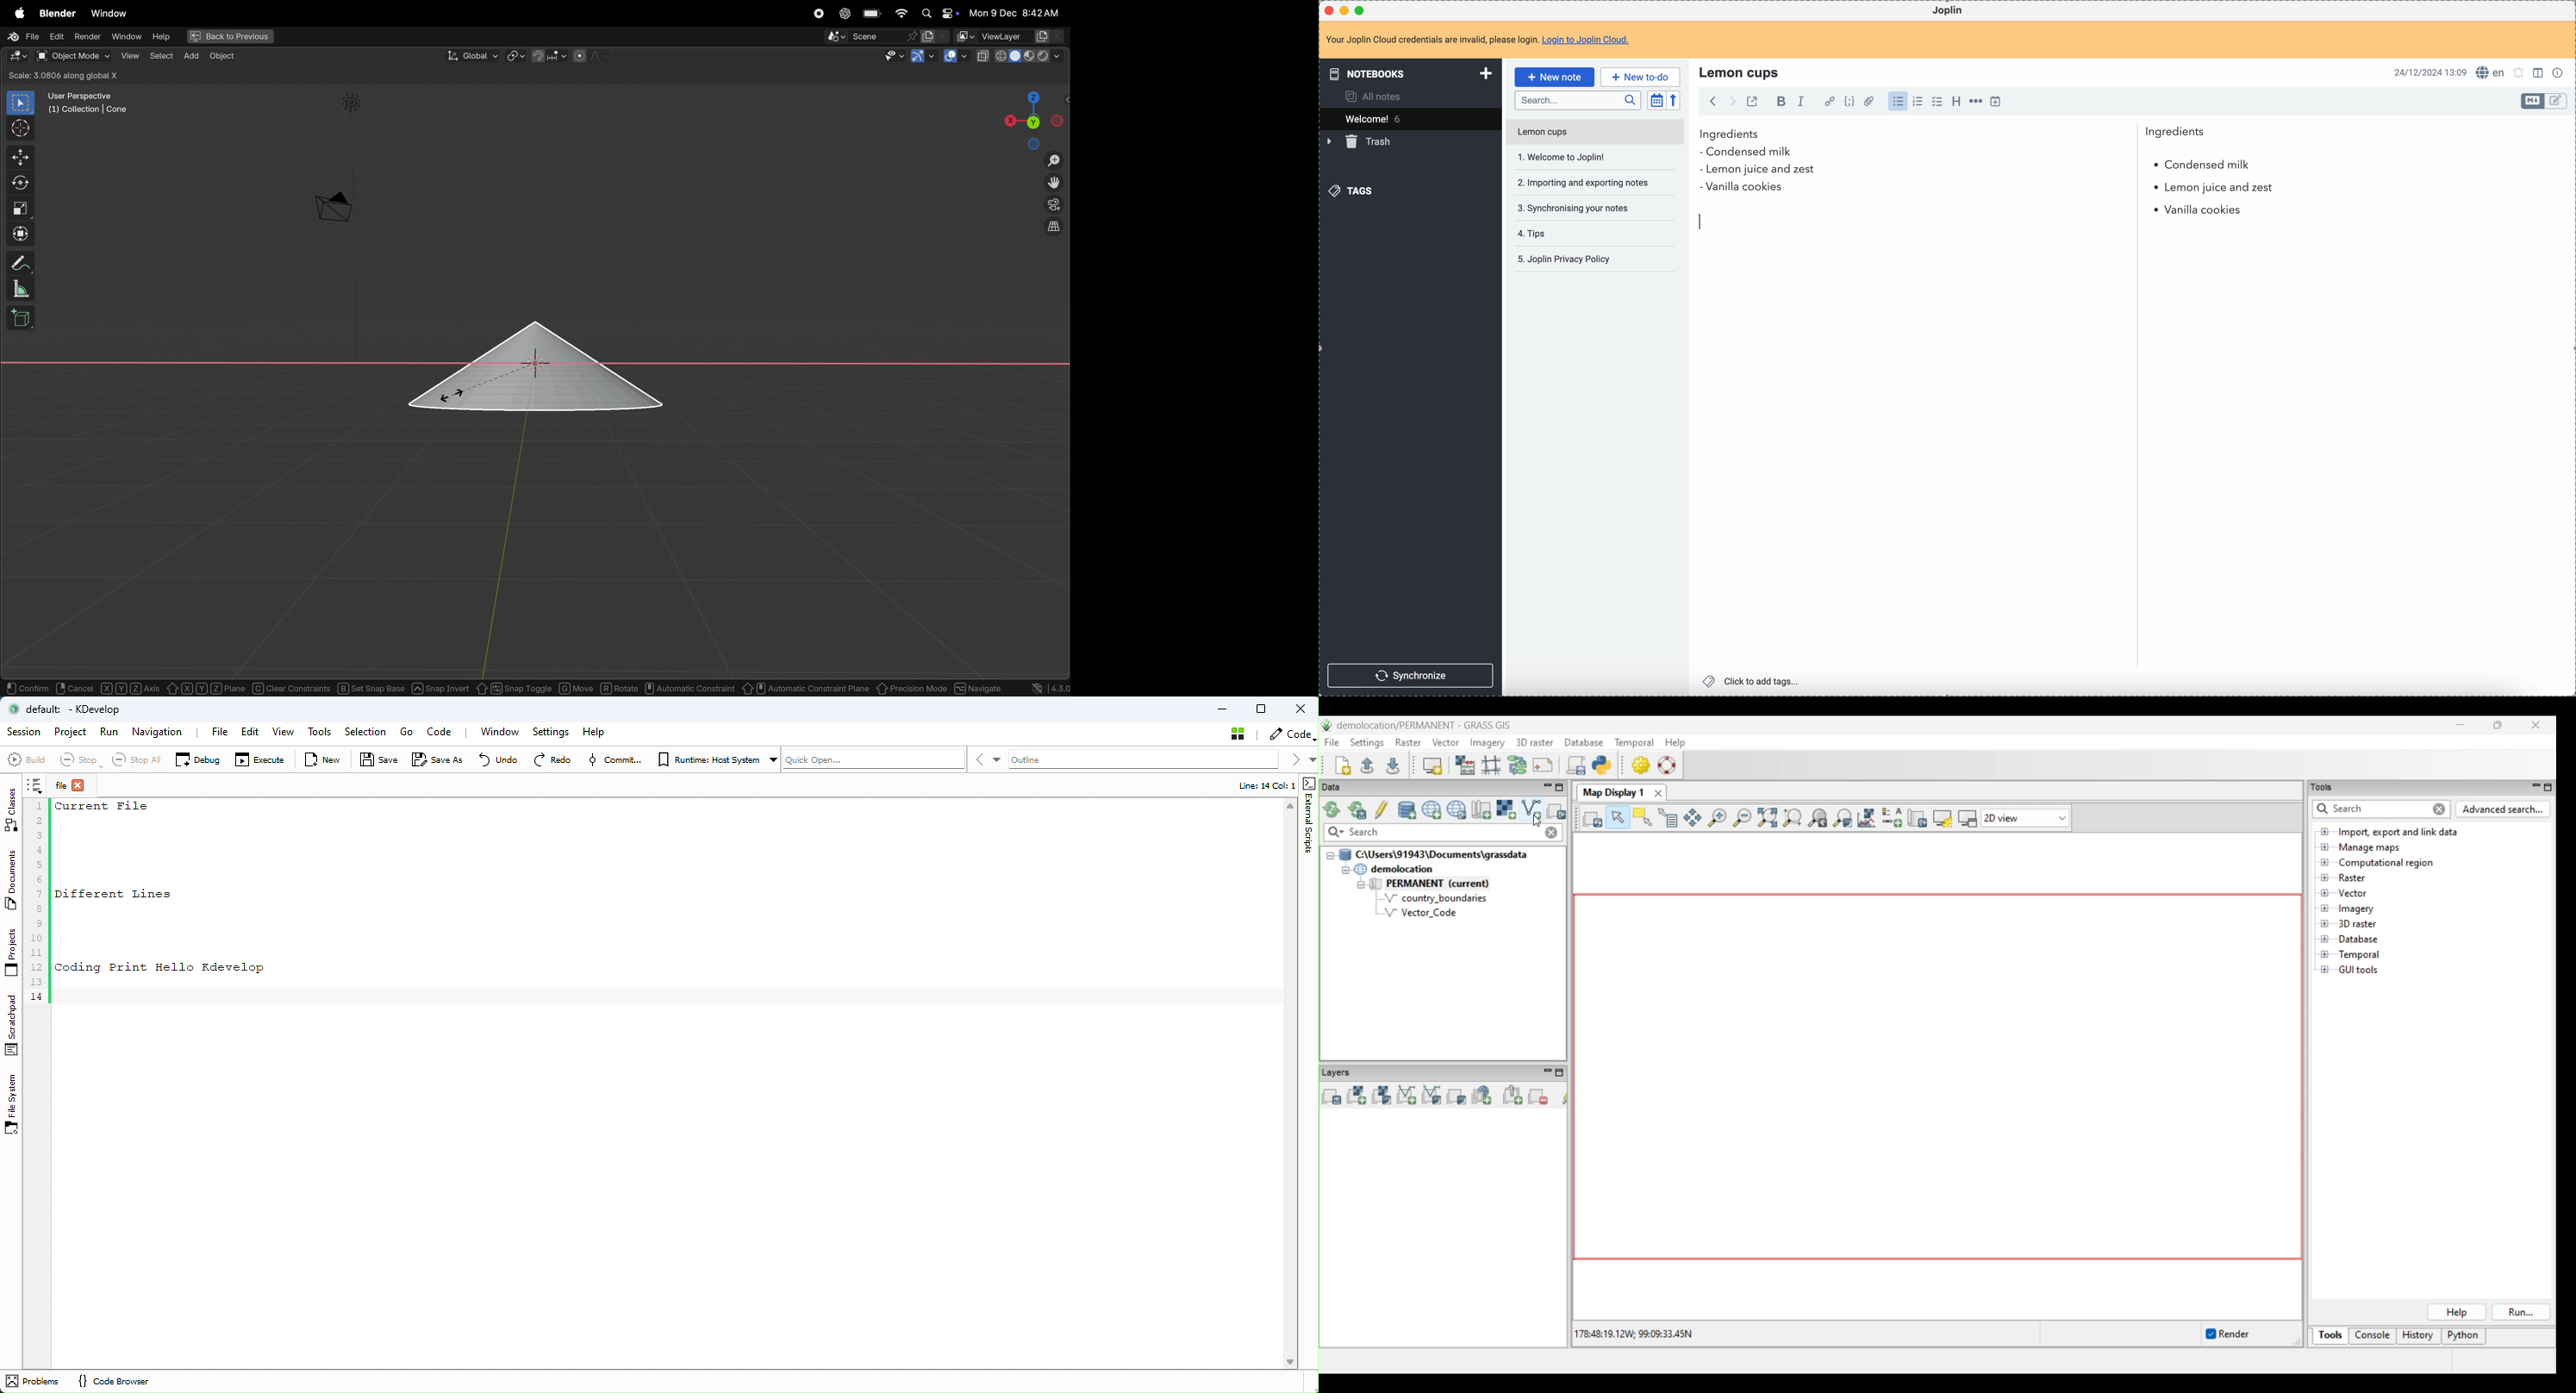  I want to click on view, so click(127, 56).